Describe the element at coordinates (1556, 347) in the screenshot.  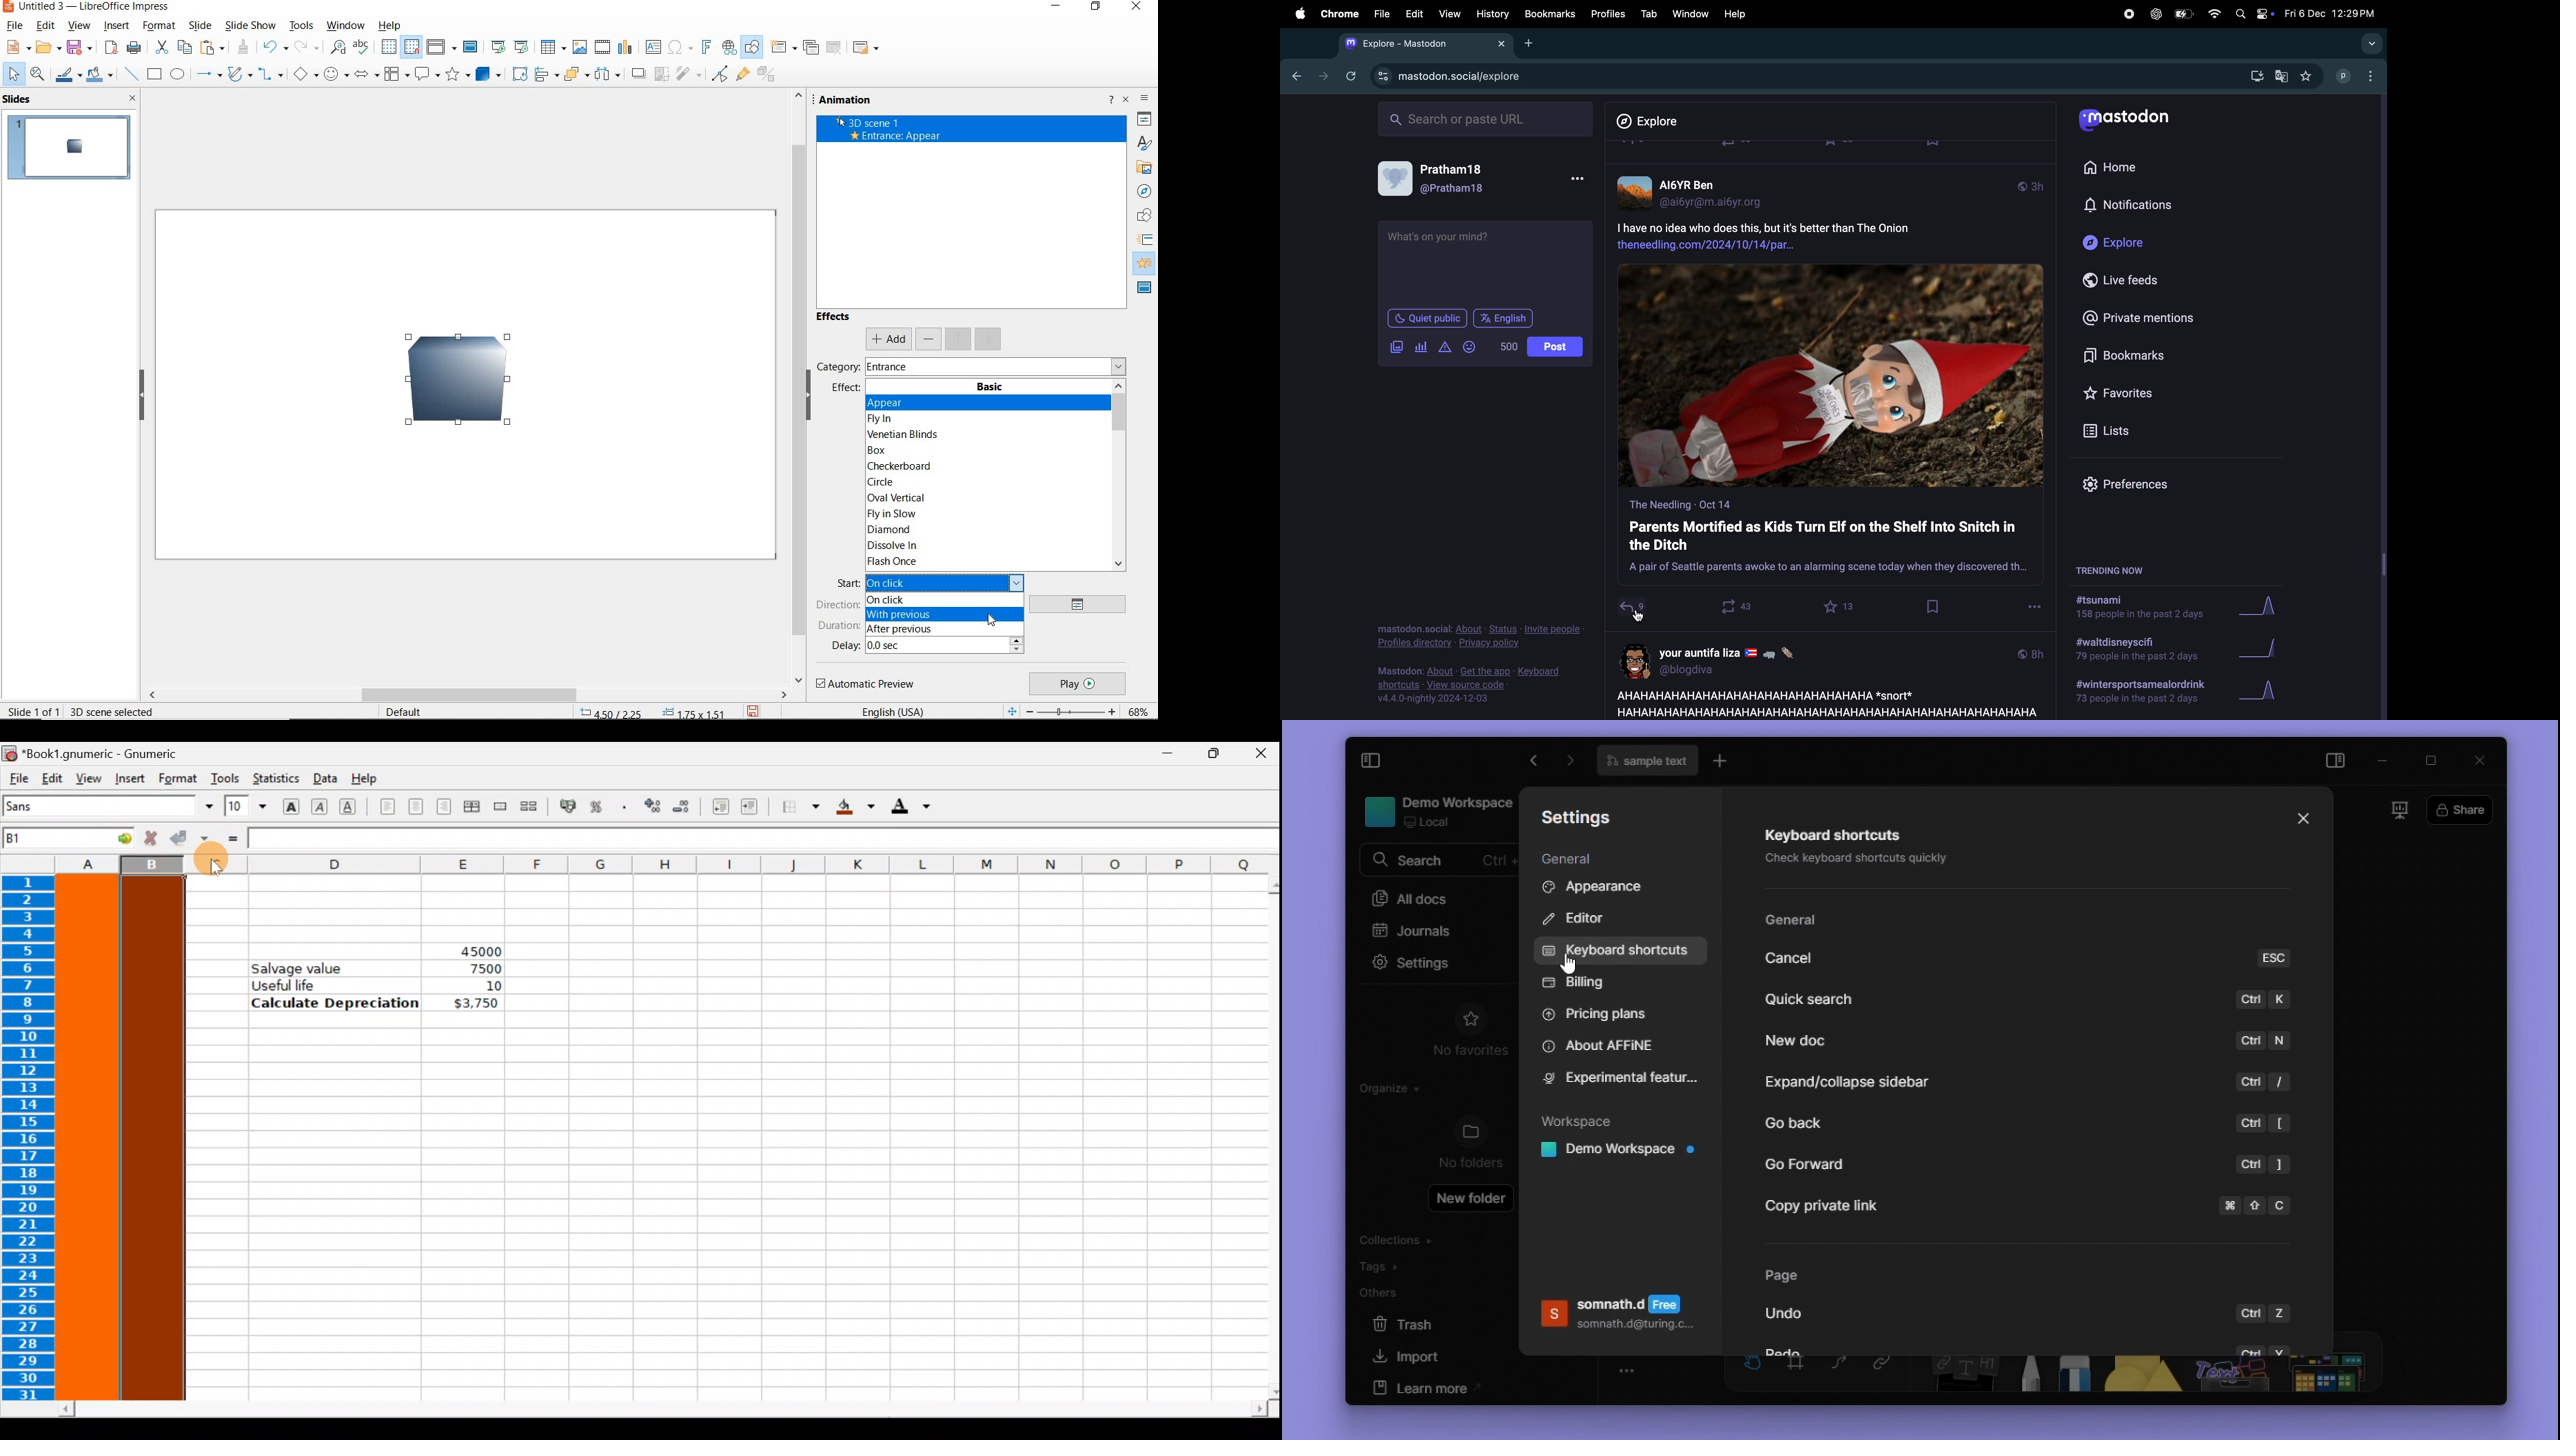
I see `Post` at that location.